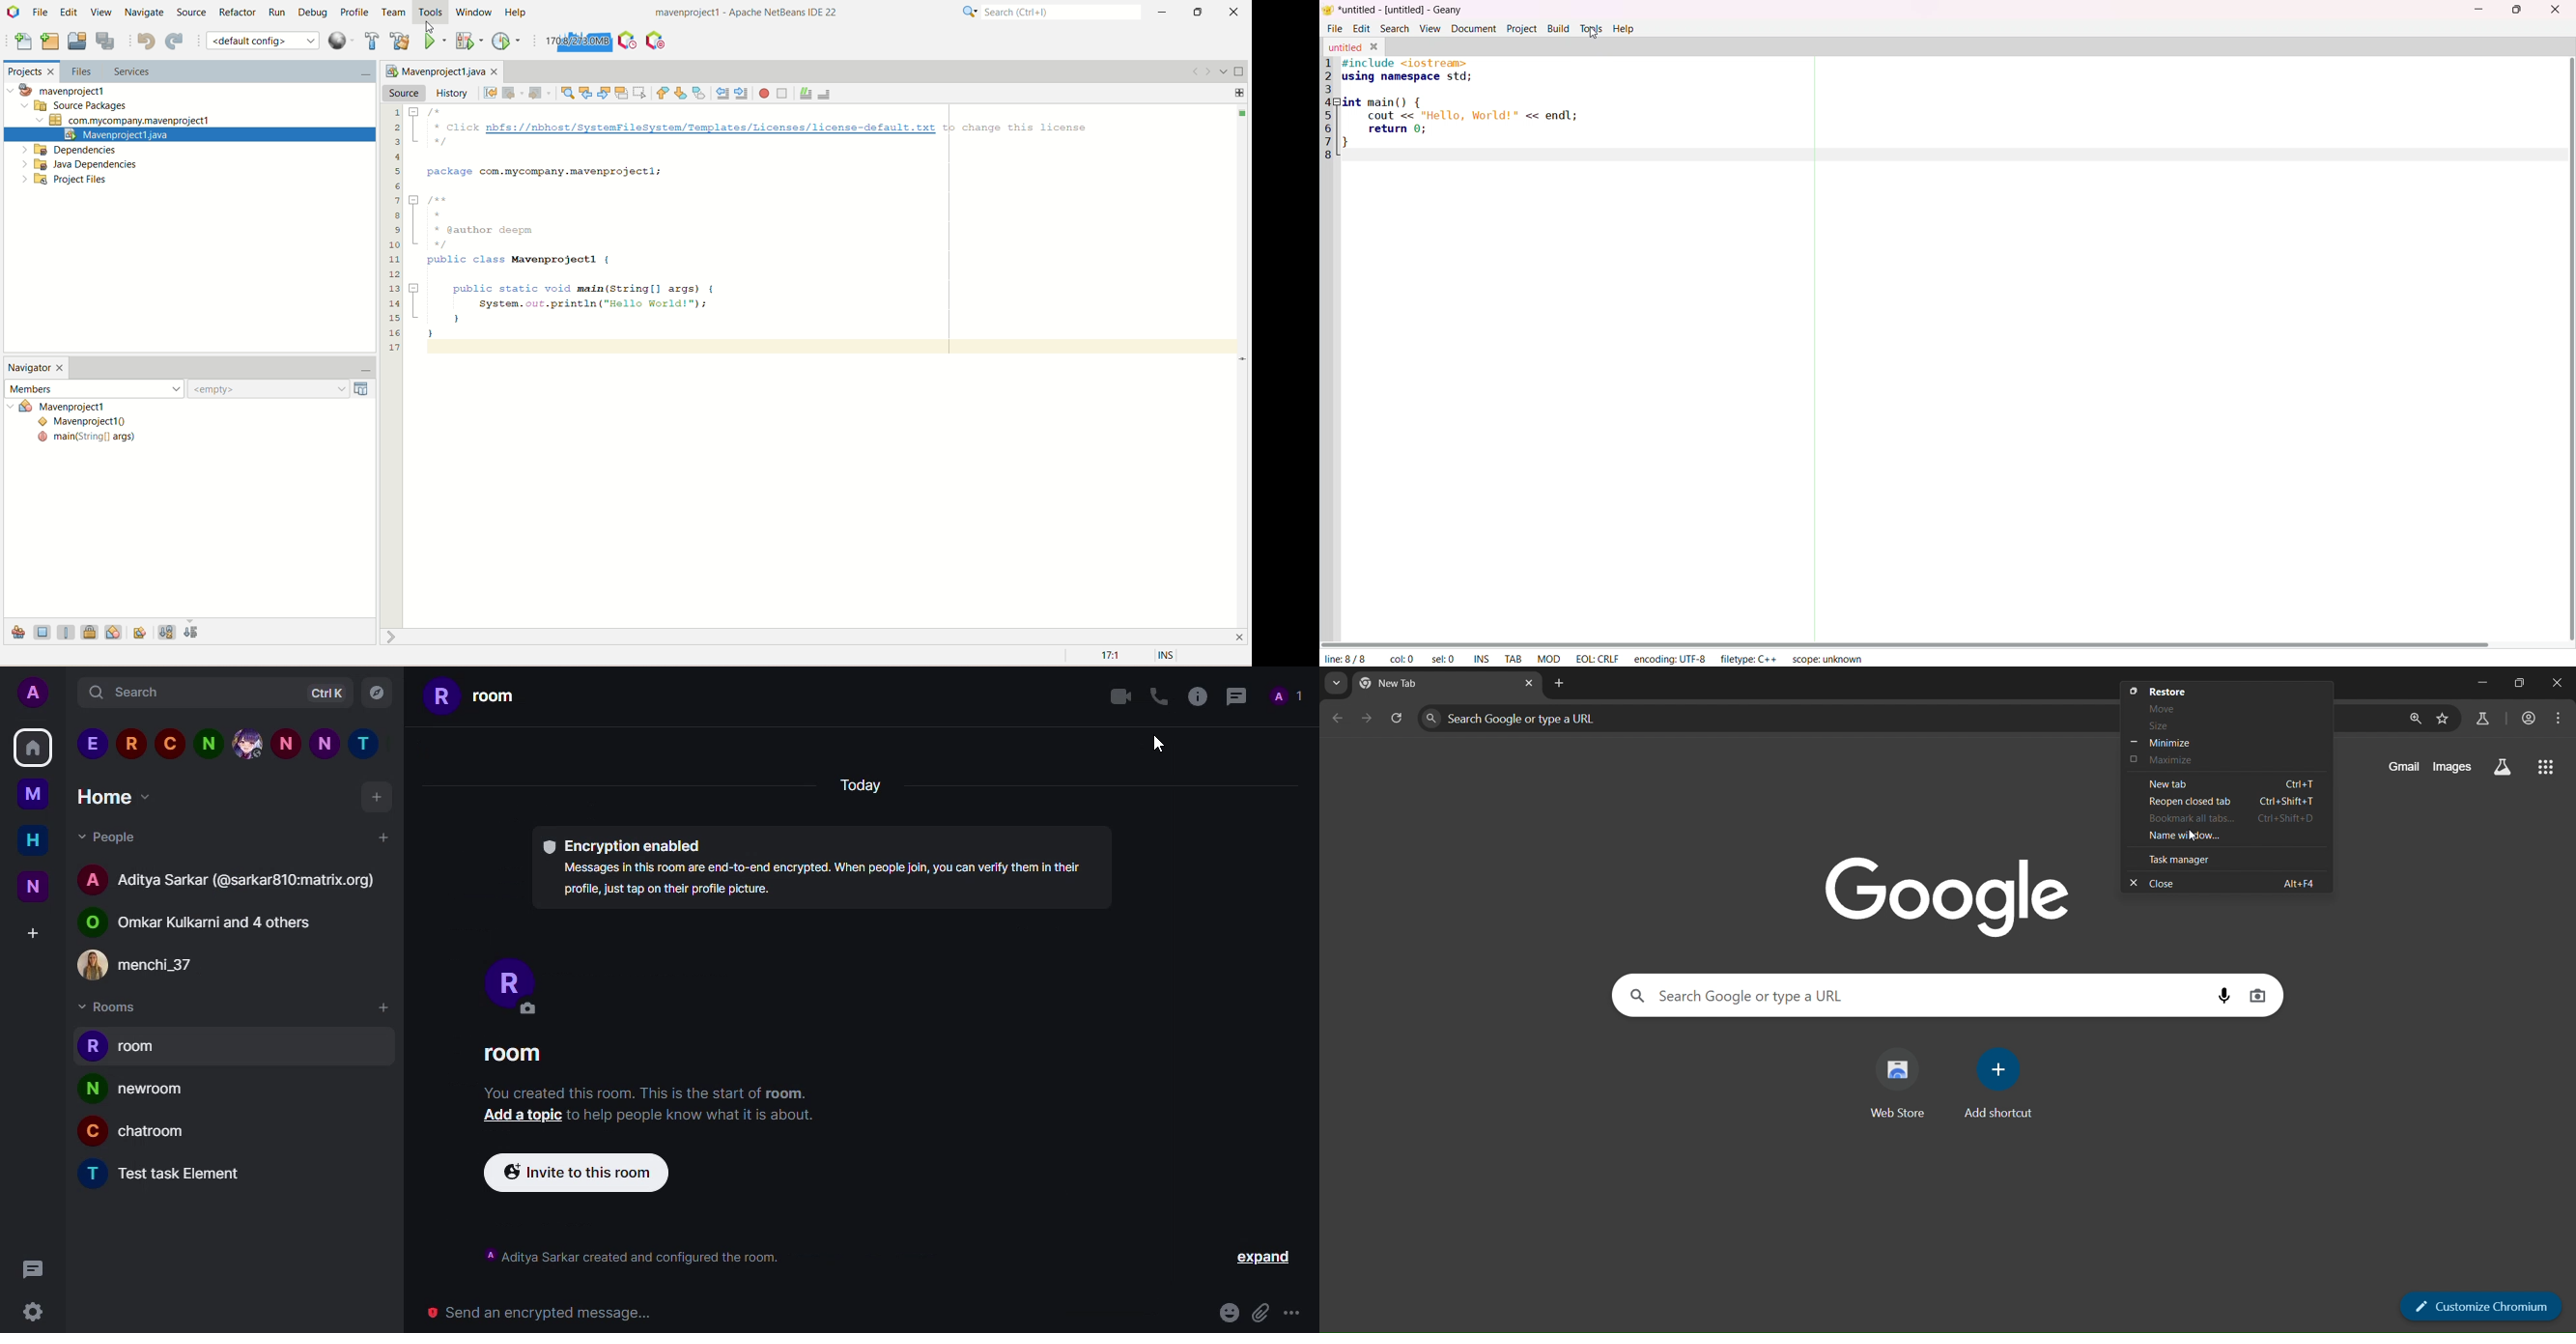 This screenshot has width=2576, height=1344. Describe the element at coordinates (2260, 995) in the screenshot. I see `image search` at that location.